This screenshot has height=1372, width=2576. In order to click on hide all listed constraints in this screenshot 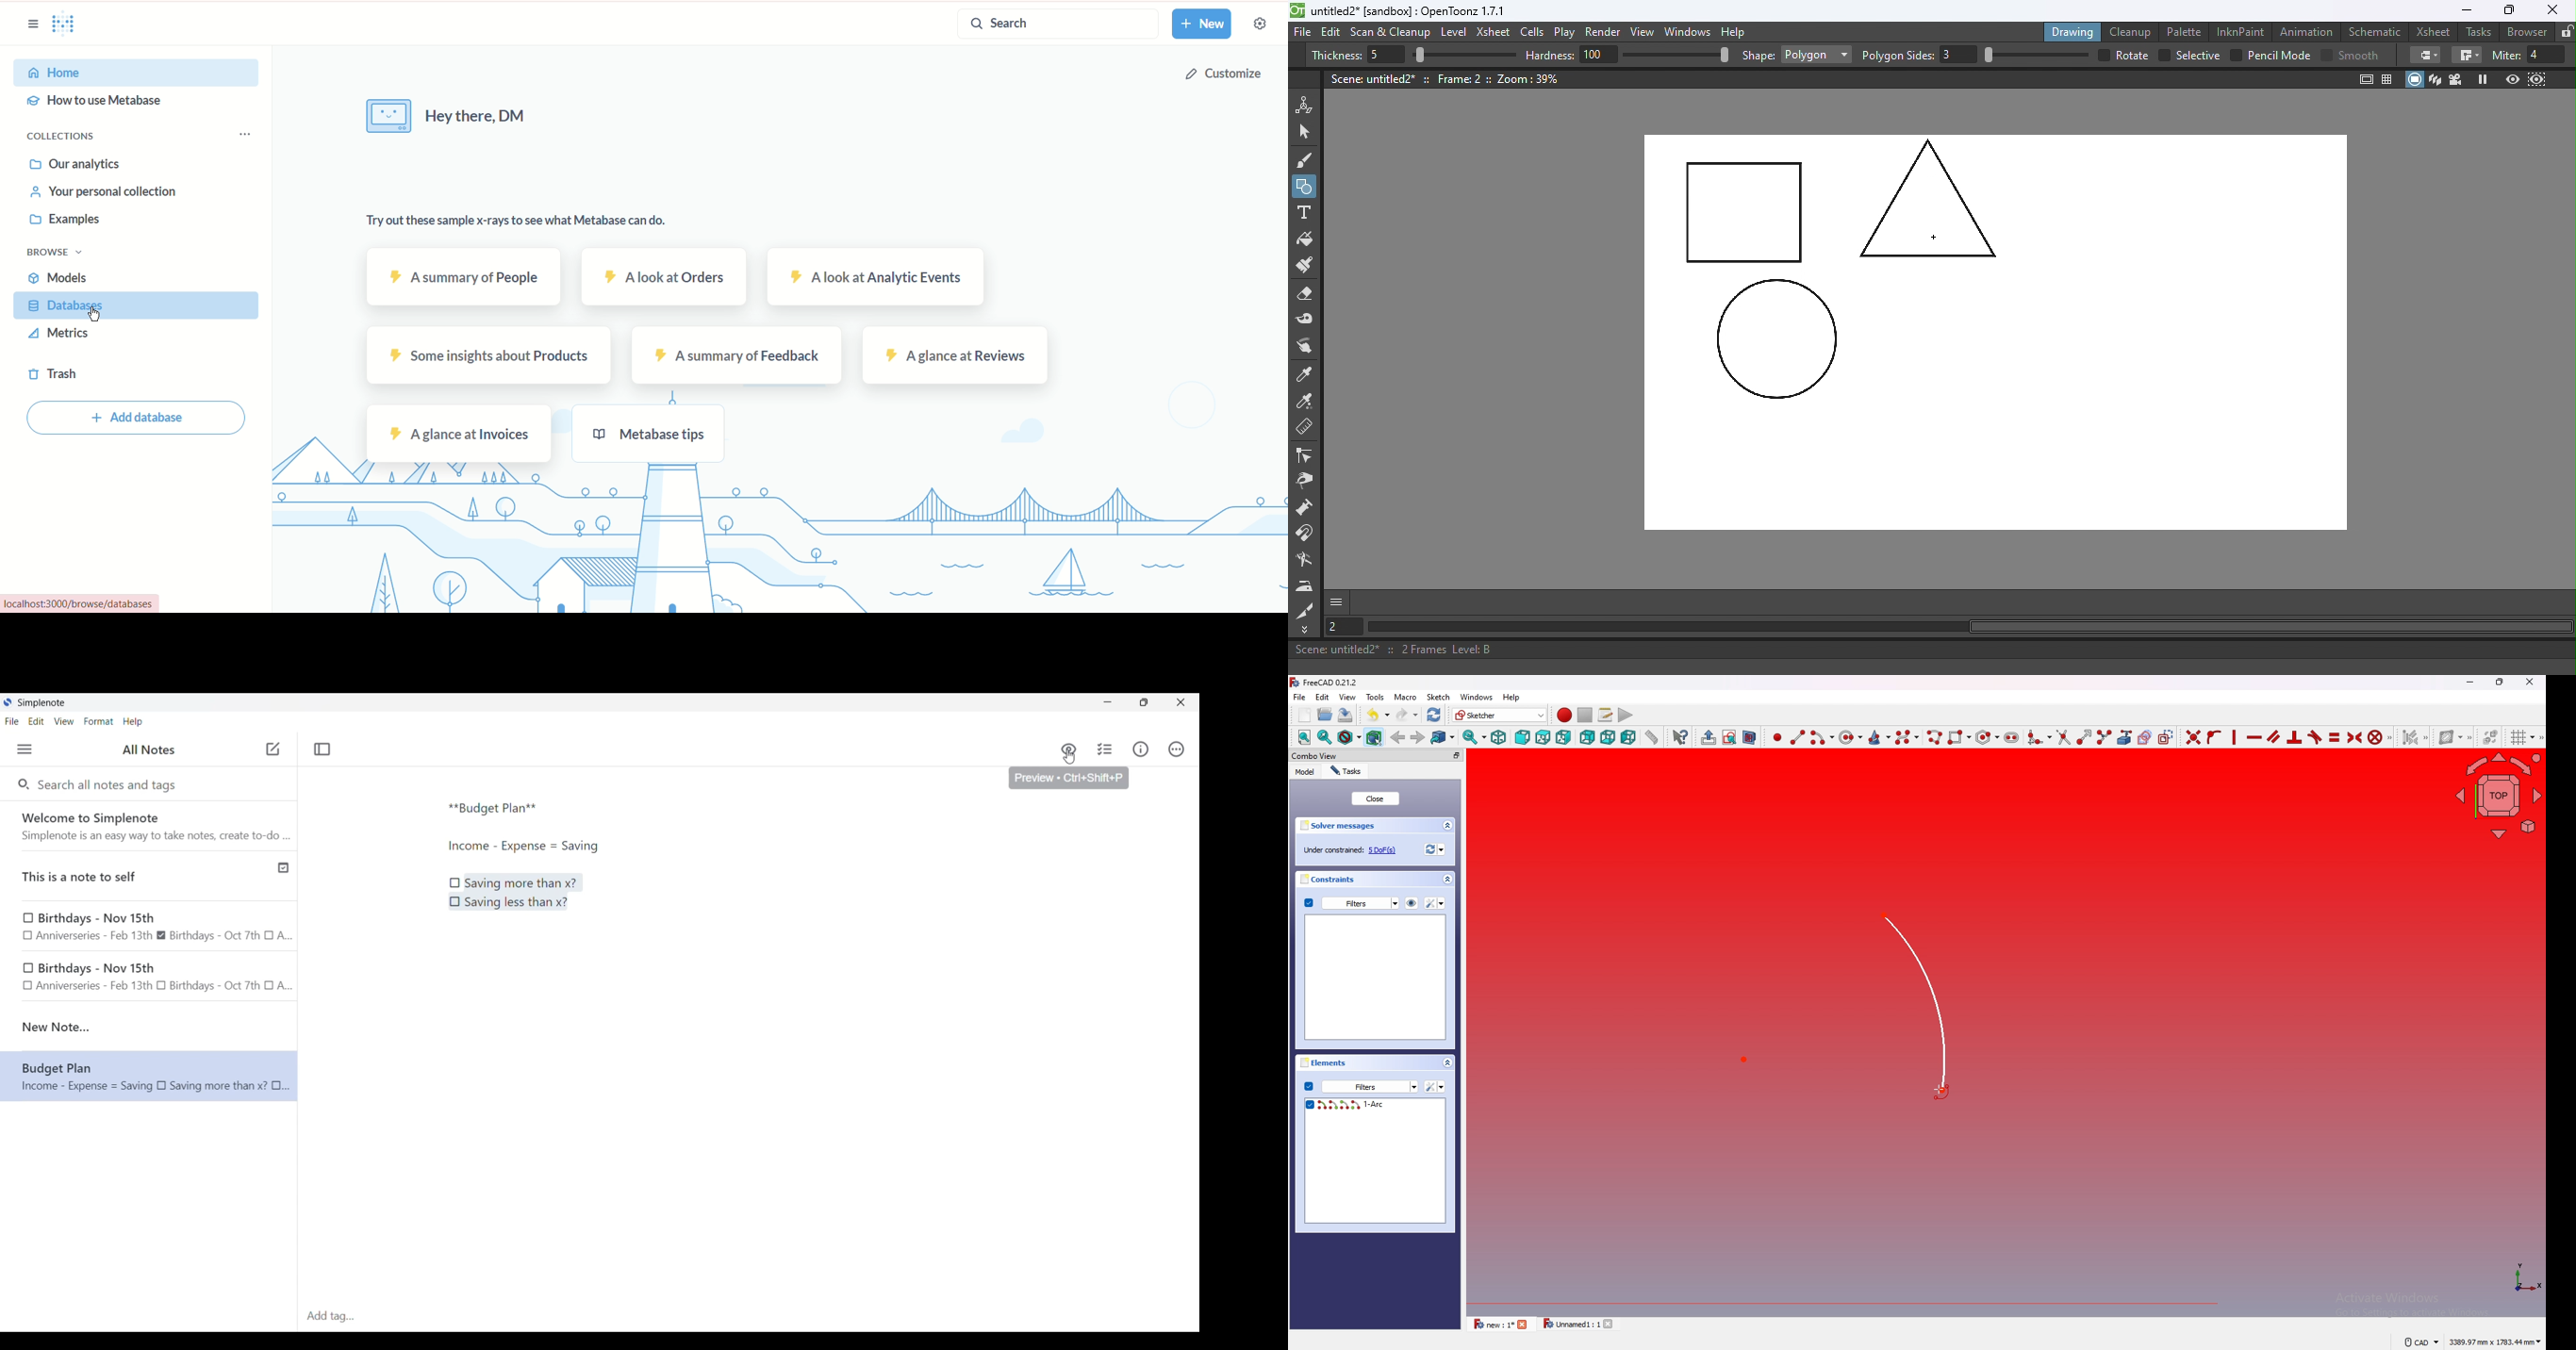, I will do `click(1412, 902)`.